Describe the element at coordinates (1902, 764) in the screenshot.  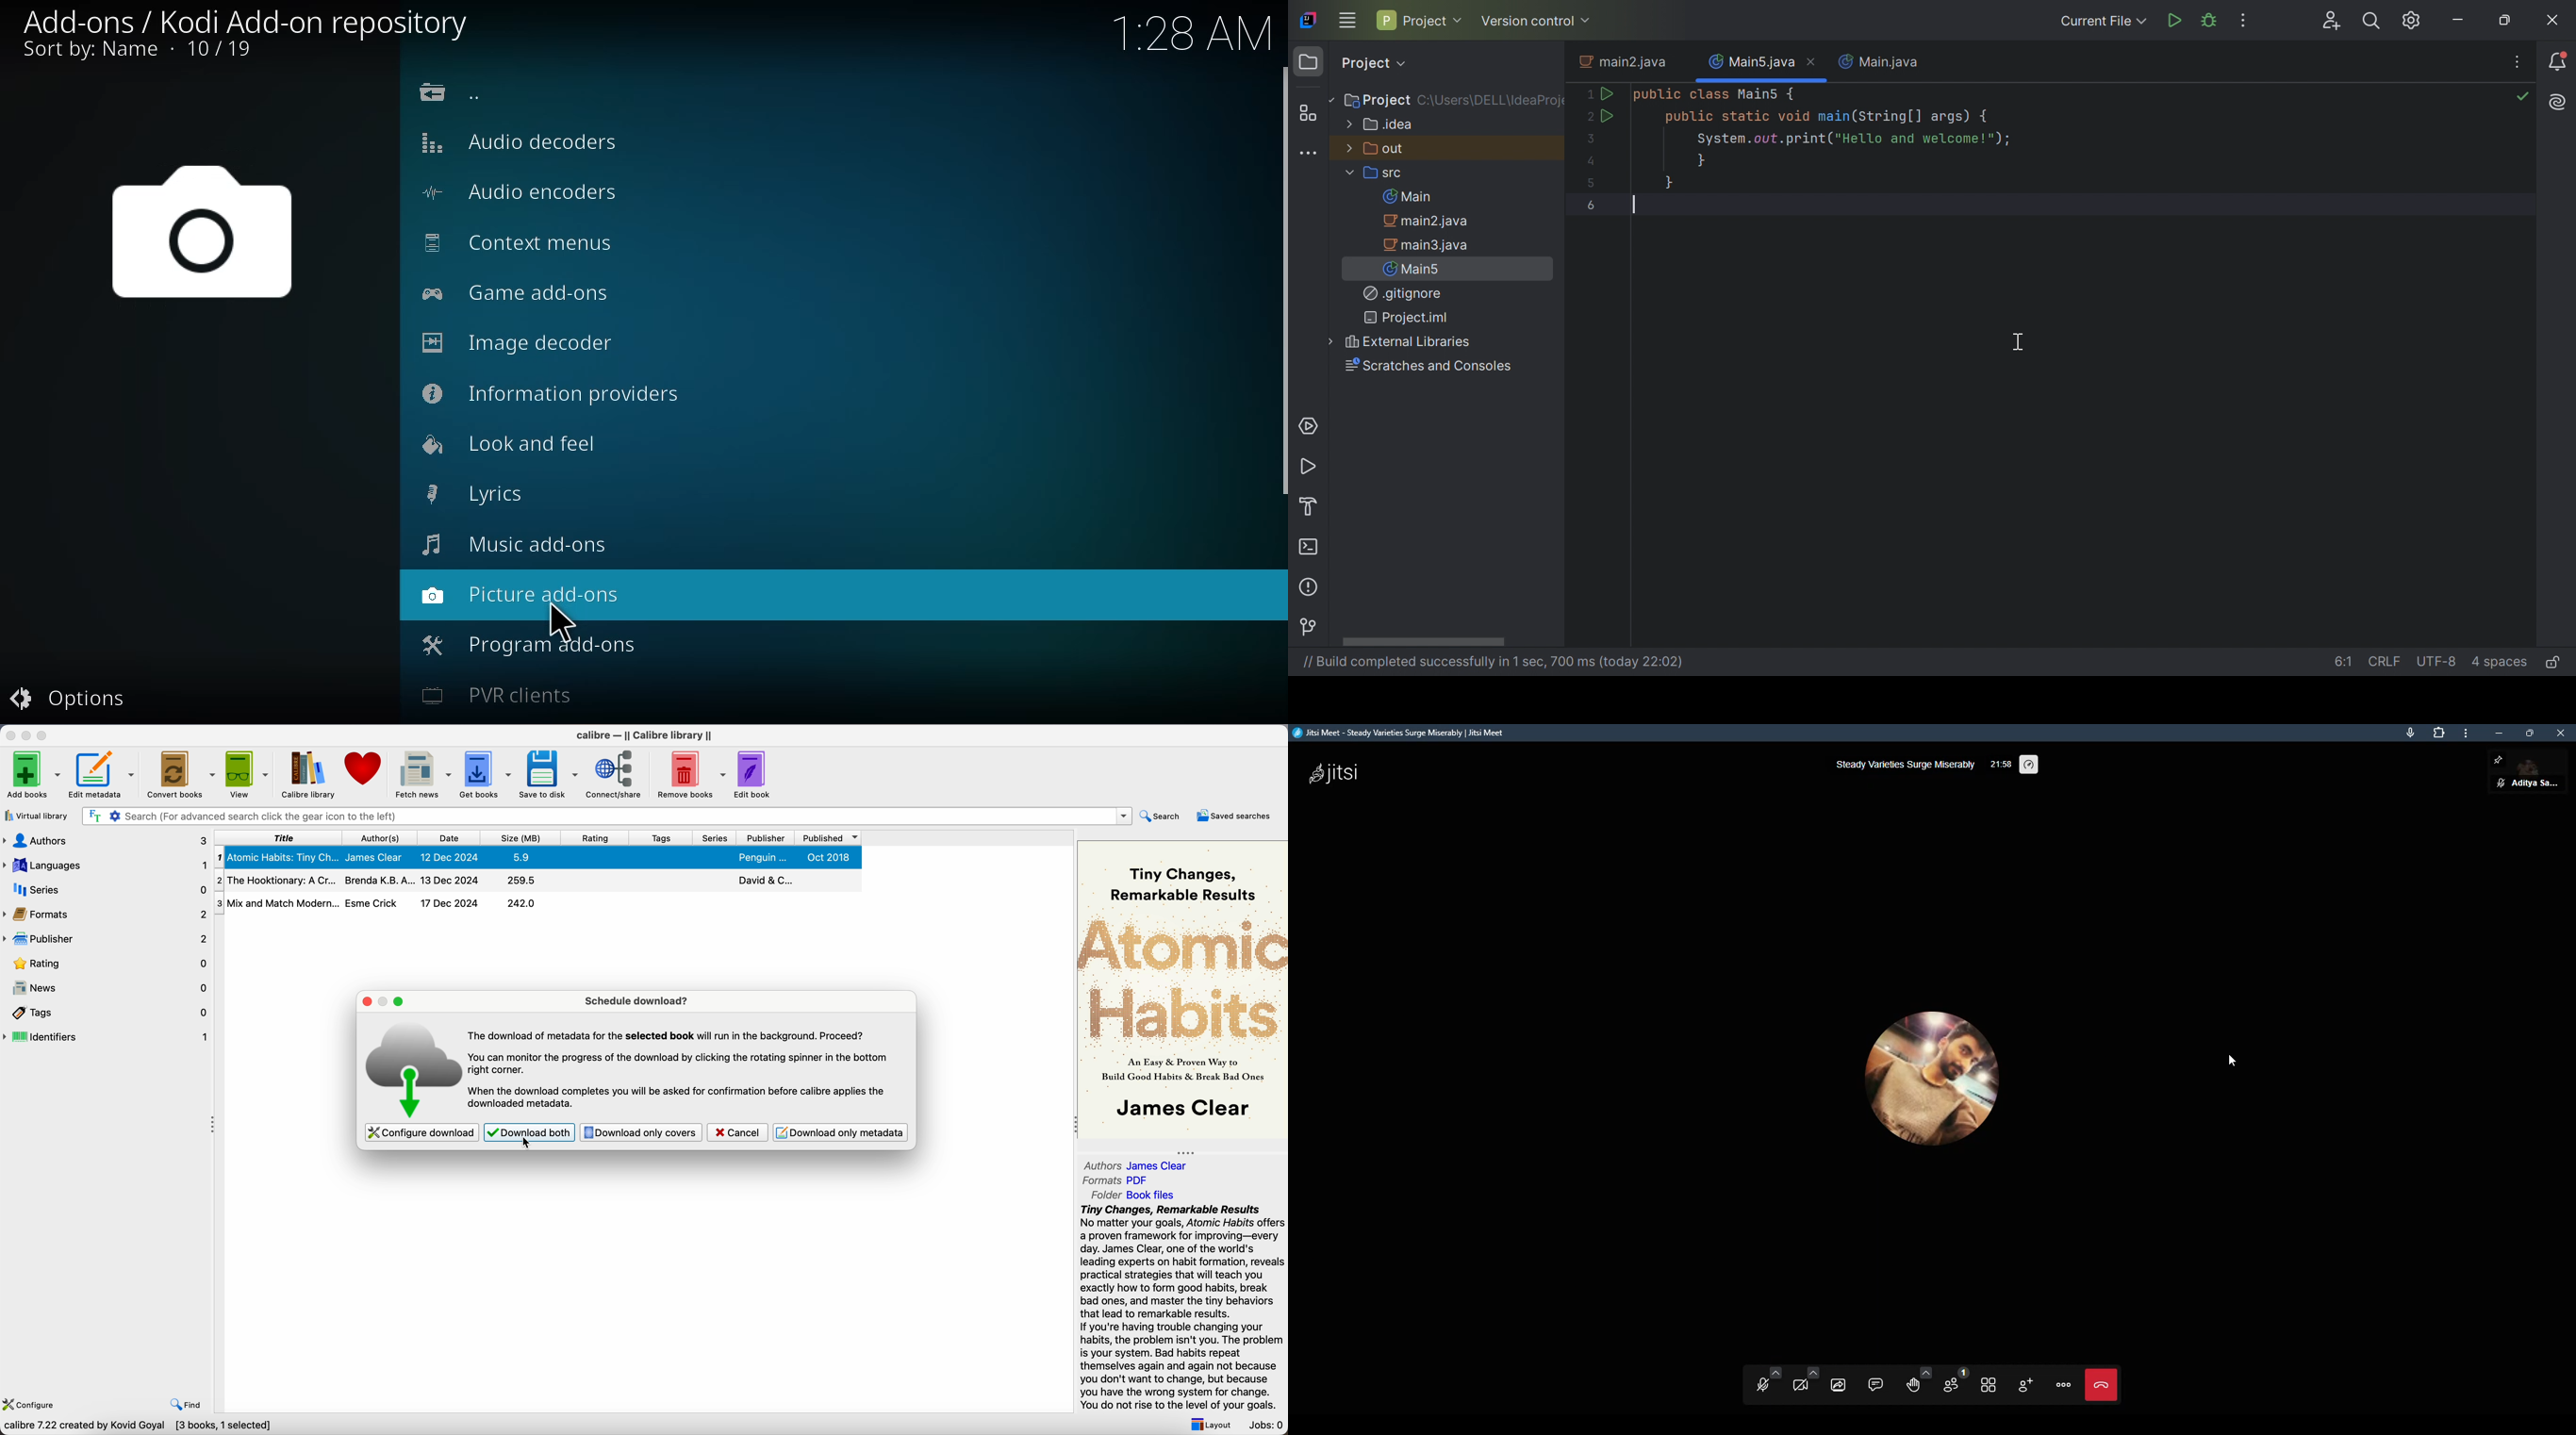
I see `steady varieties surge miserably` at that location.